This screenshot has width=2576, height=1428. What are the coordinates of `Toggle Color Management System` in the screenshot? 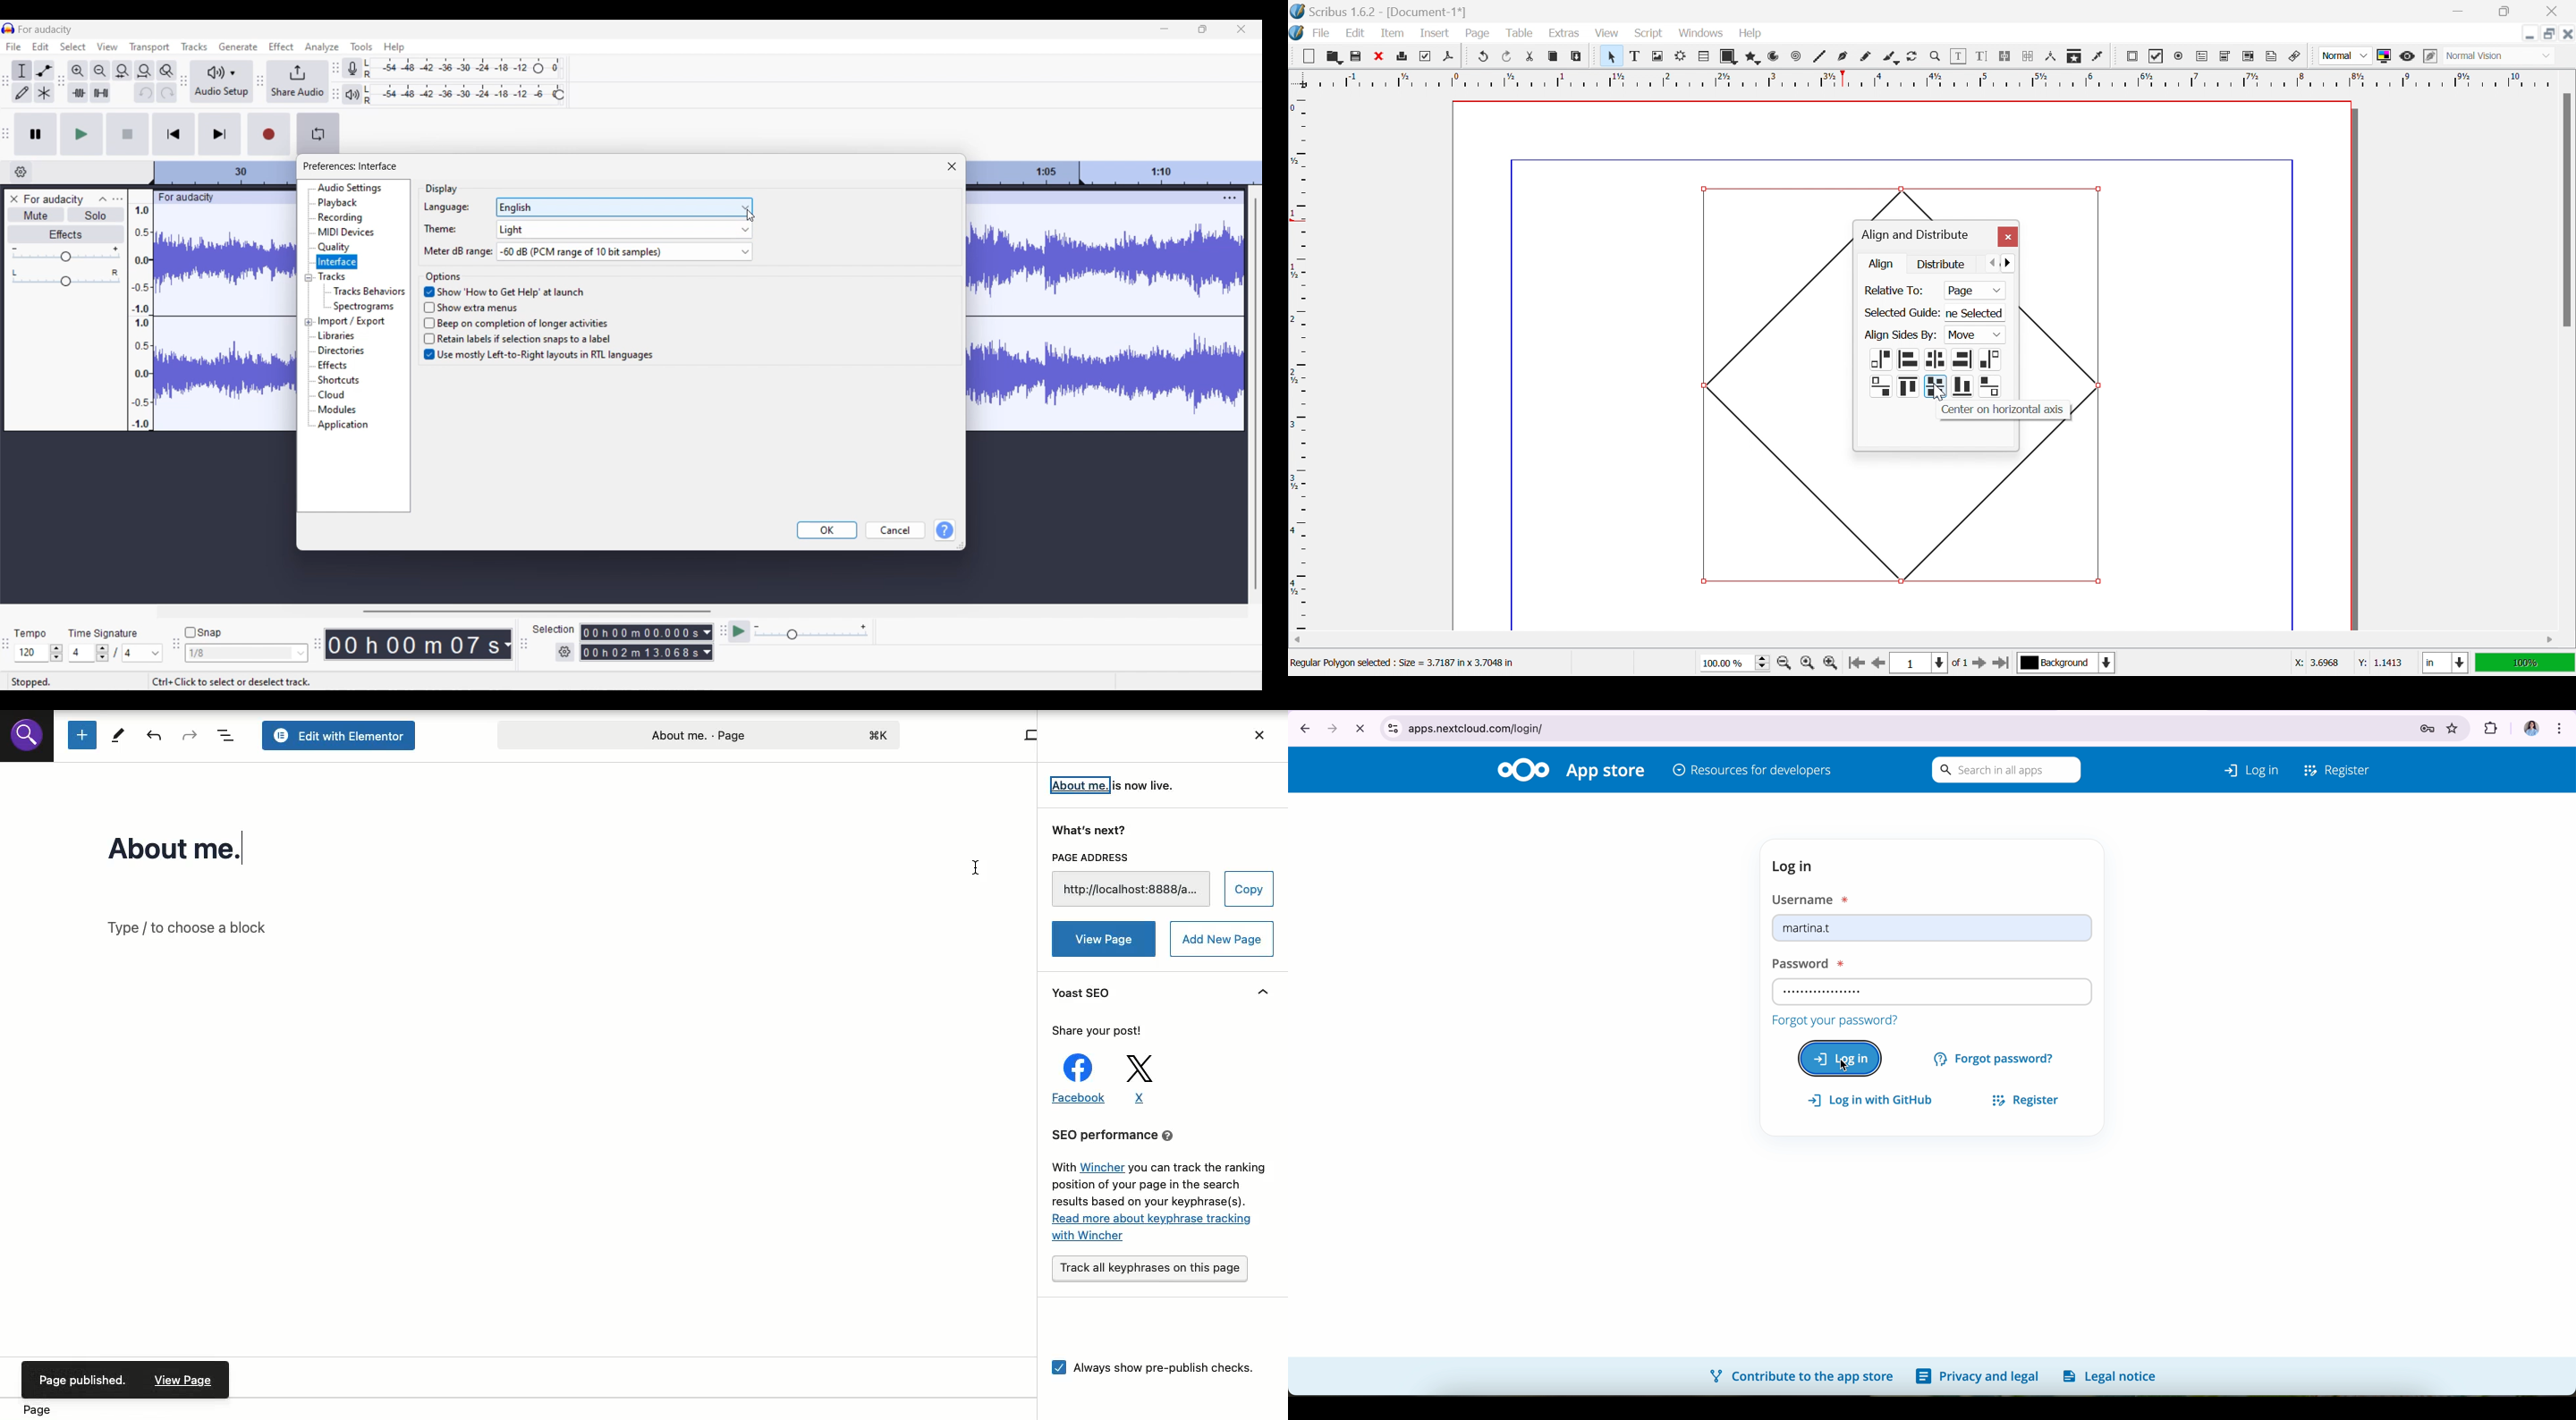 It's located at (2383, 56).